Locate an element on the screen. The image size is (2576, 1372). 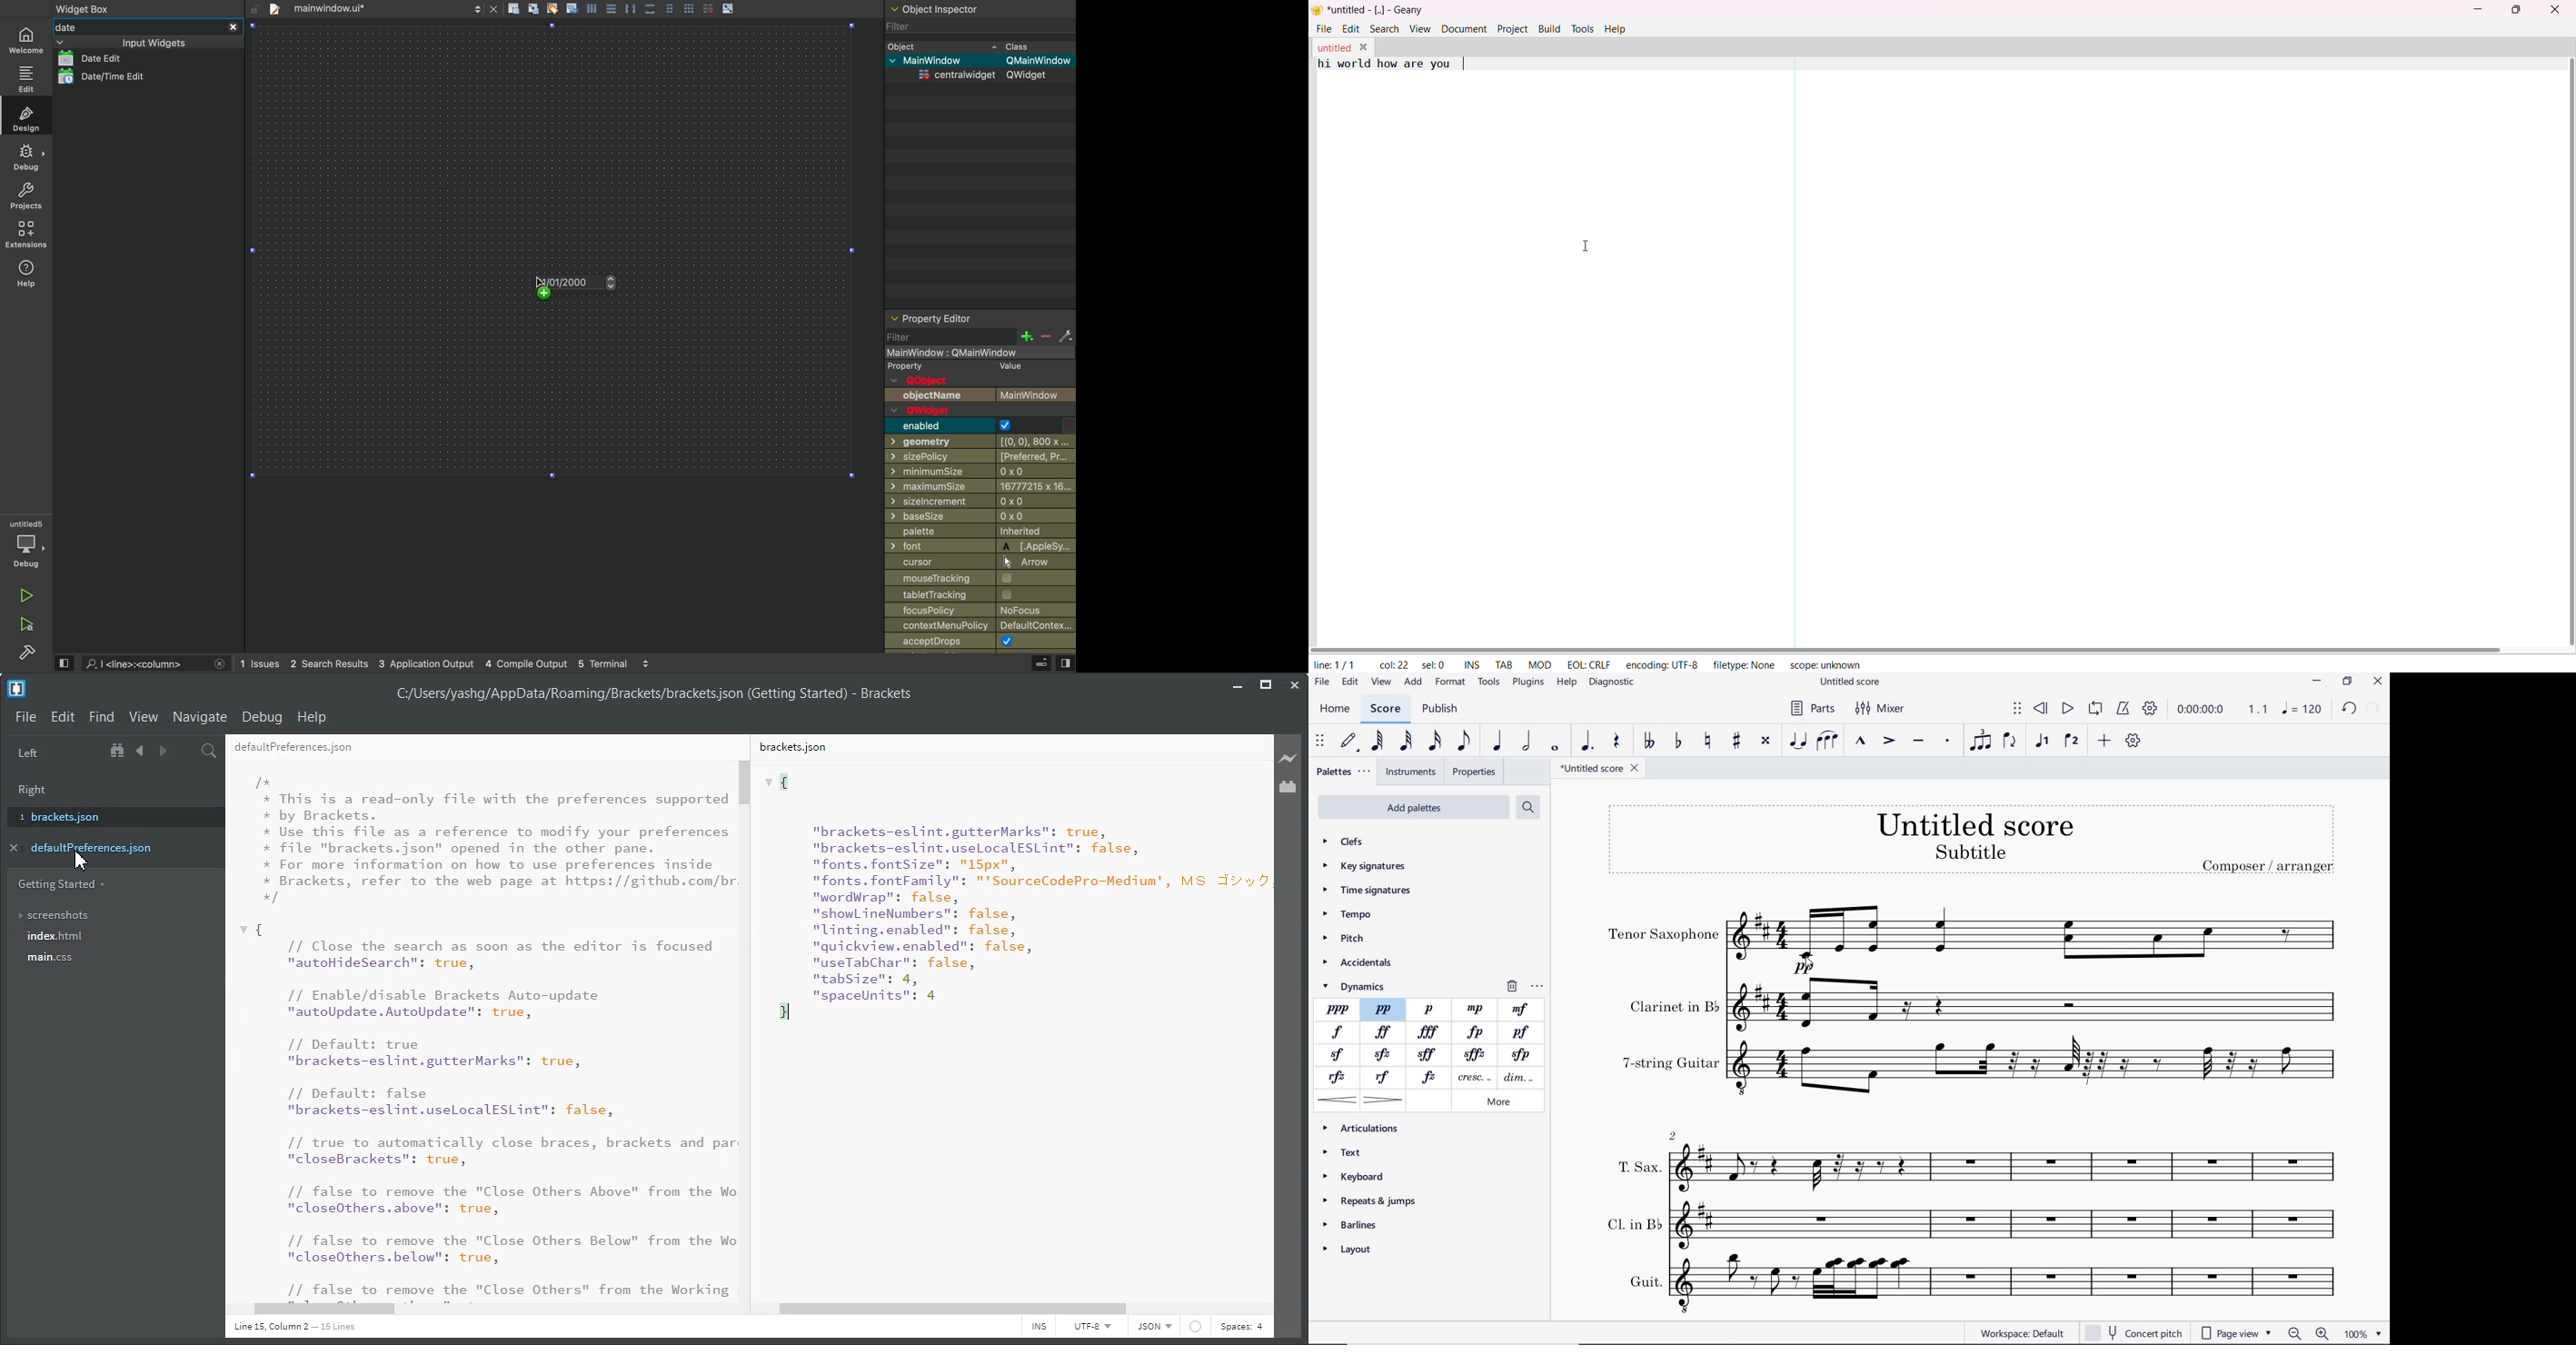
SELECT TO MOVE is located at coordinates (2020, 709).